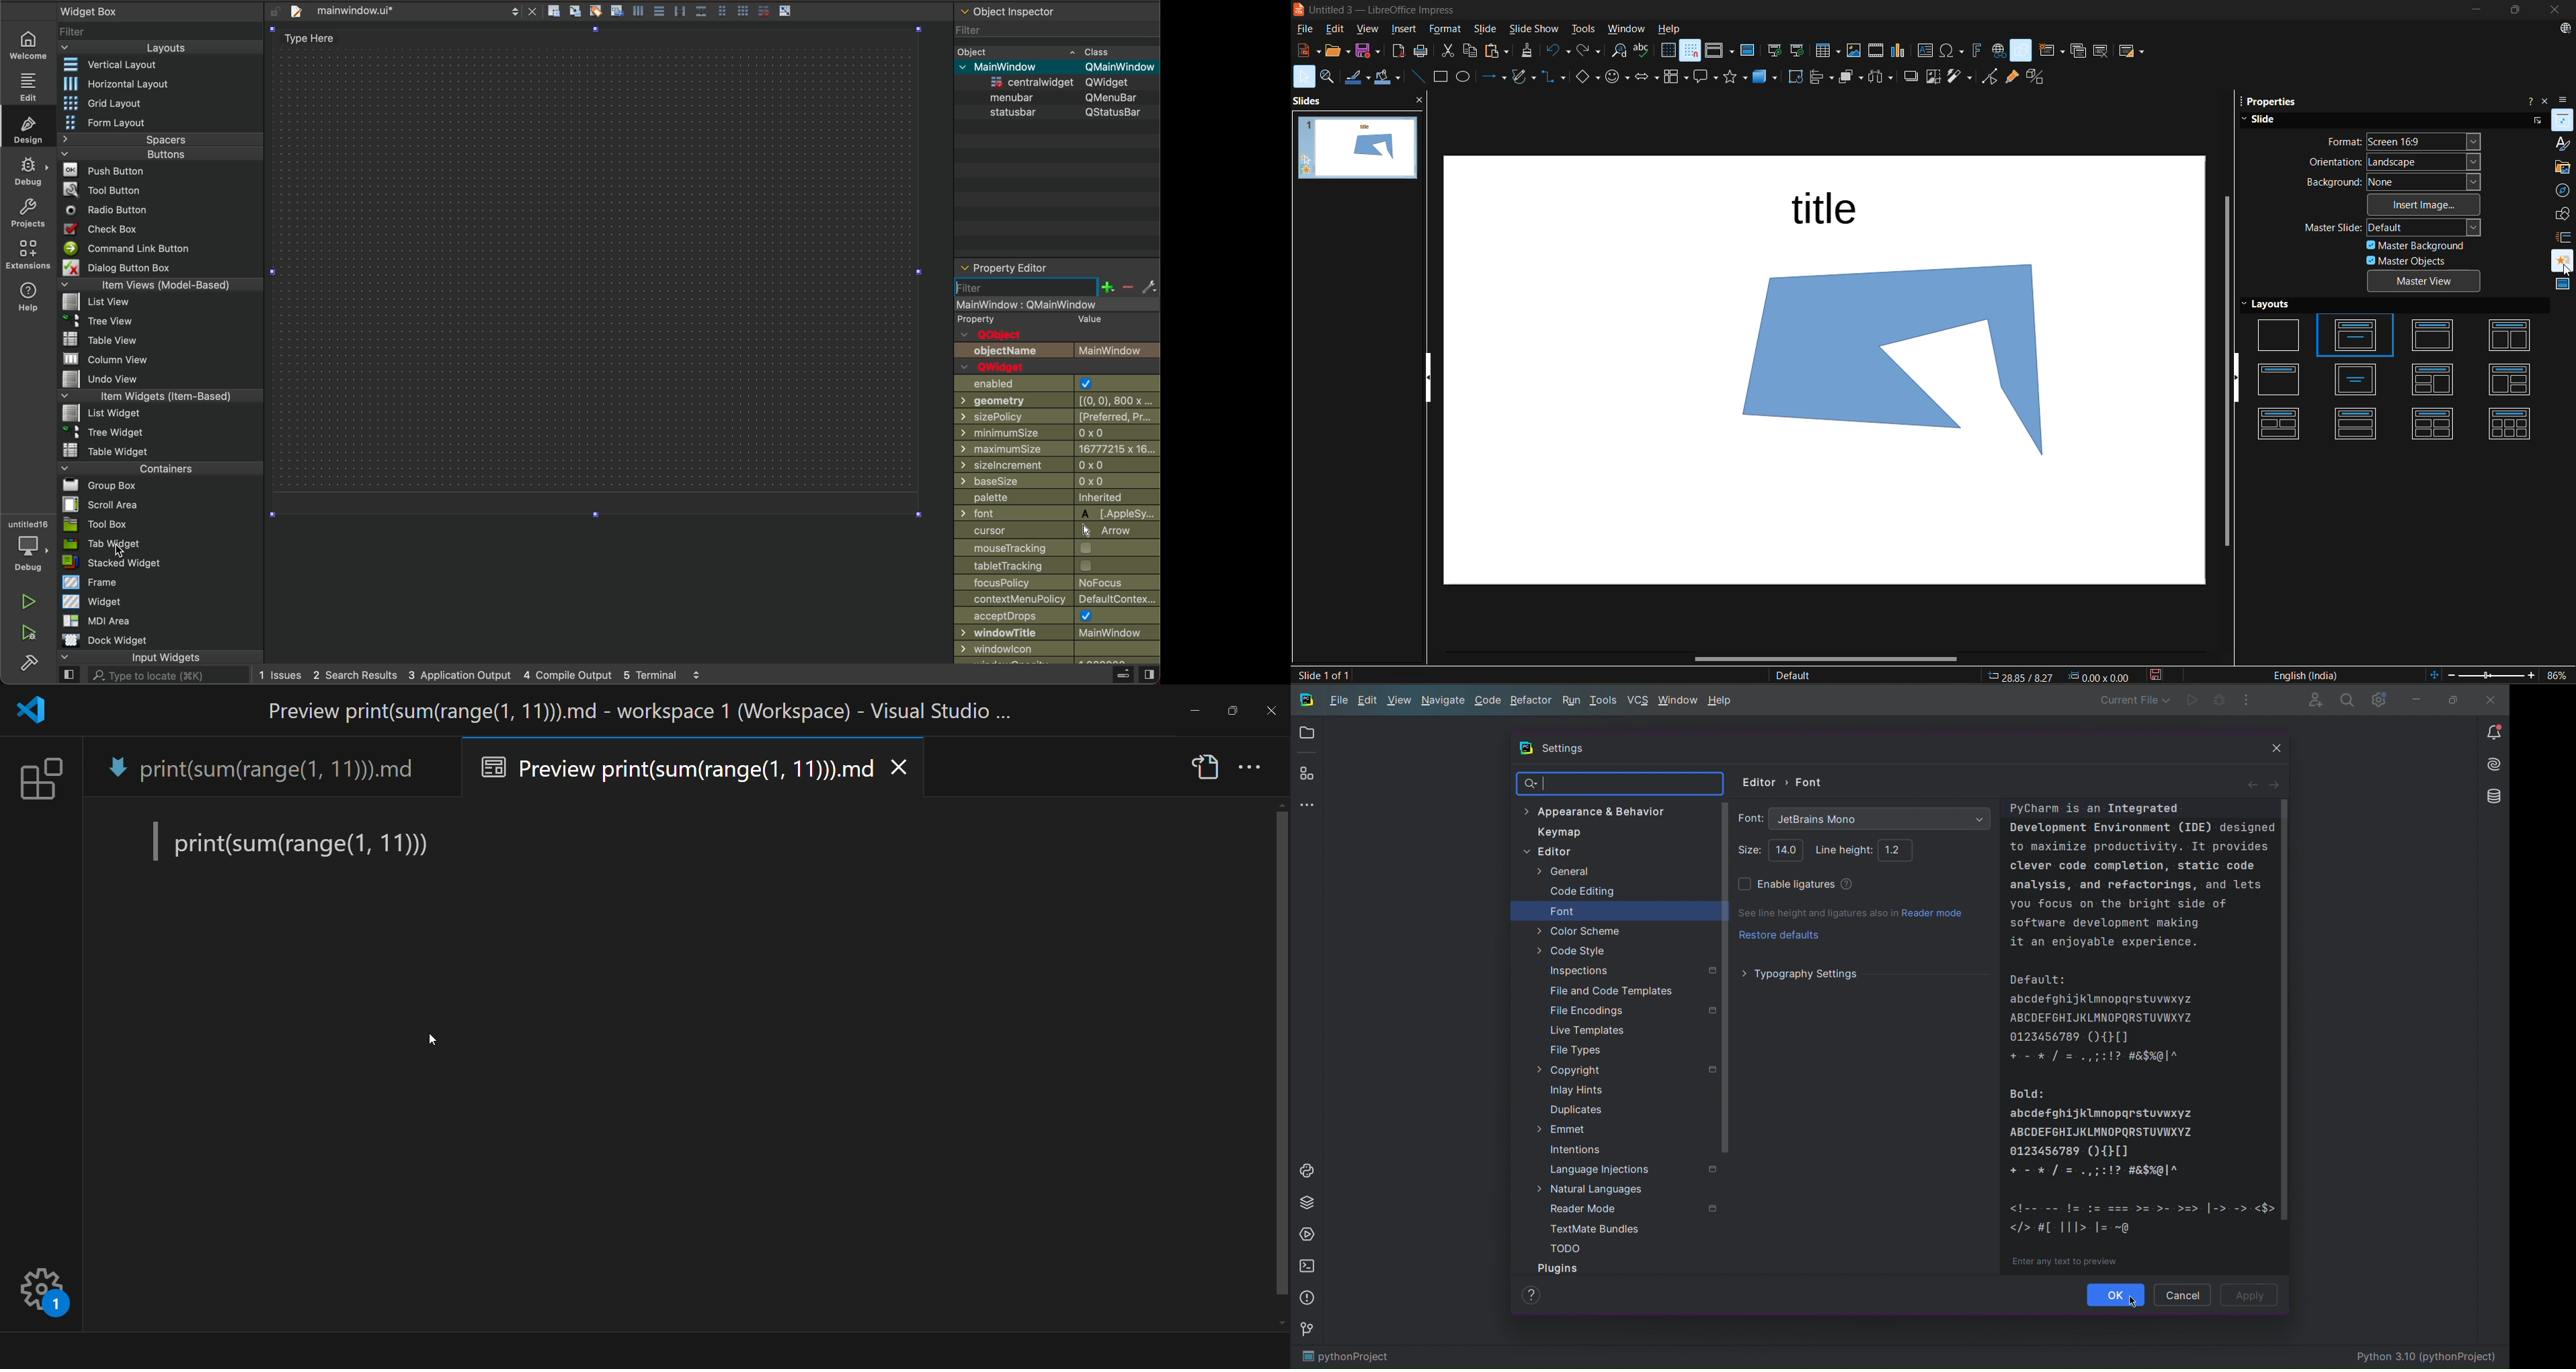  Describe the element at coordinates (102, 191) in the screenshot. I see `Tool Button` at that location.